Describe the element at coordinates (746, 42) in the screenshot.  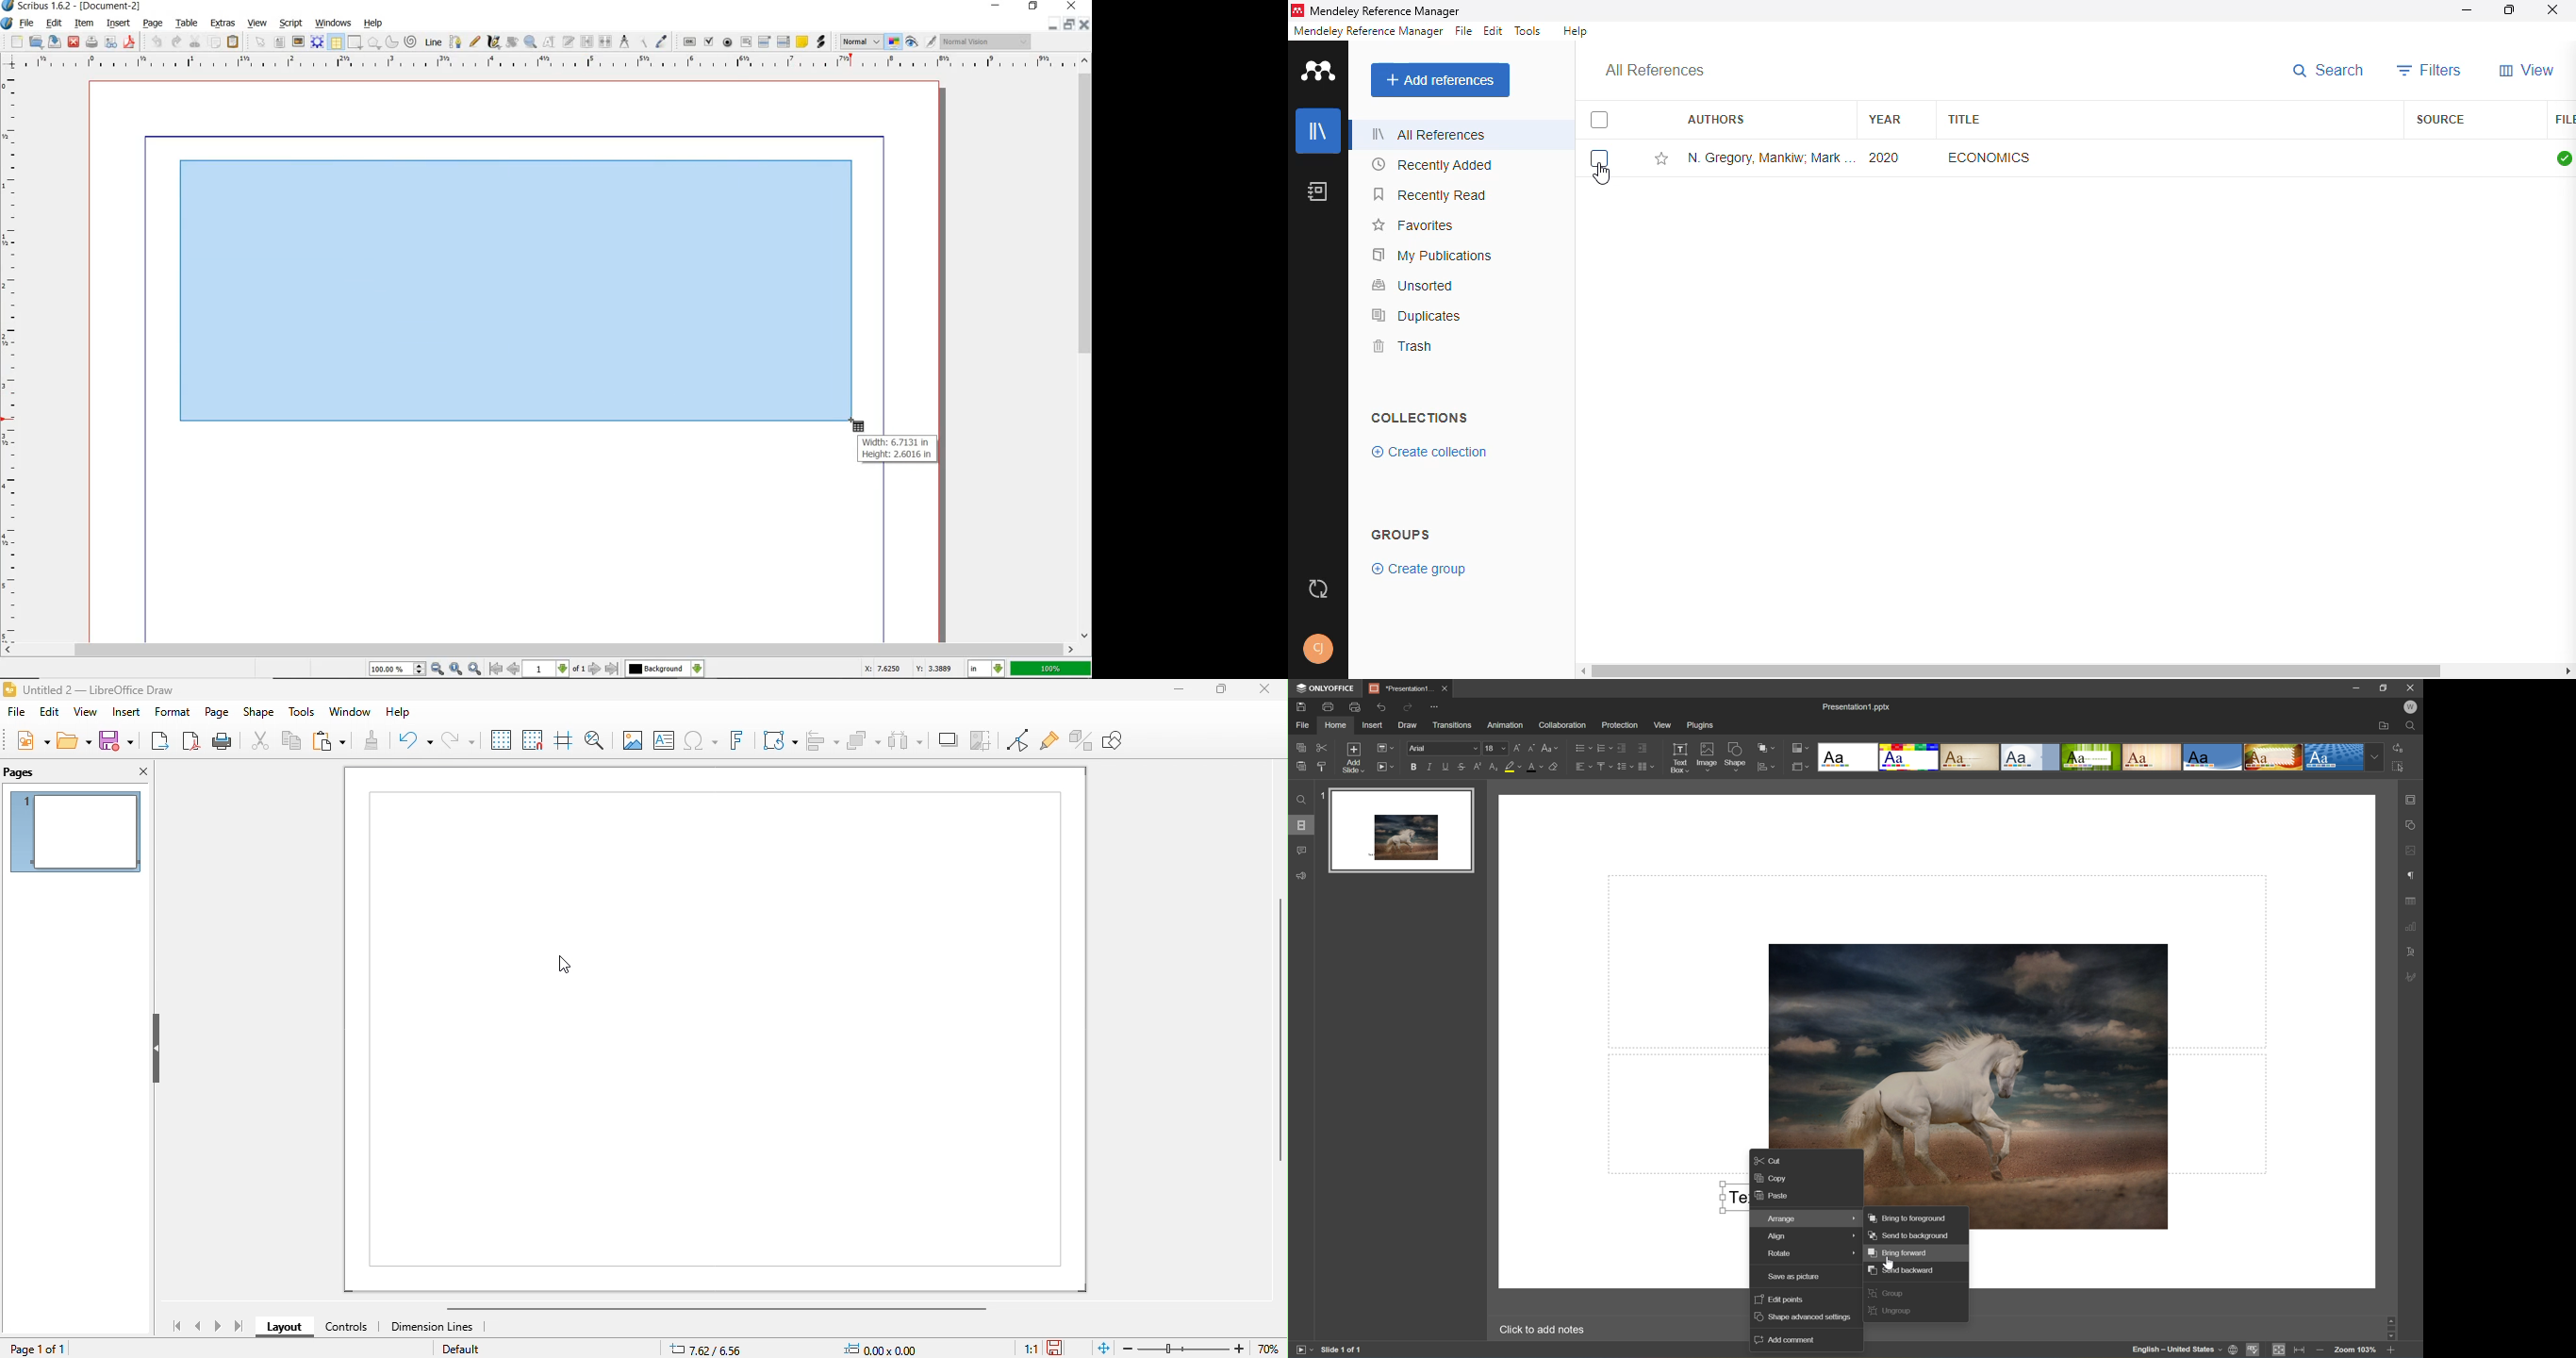
I see `pdf text field` at that location.